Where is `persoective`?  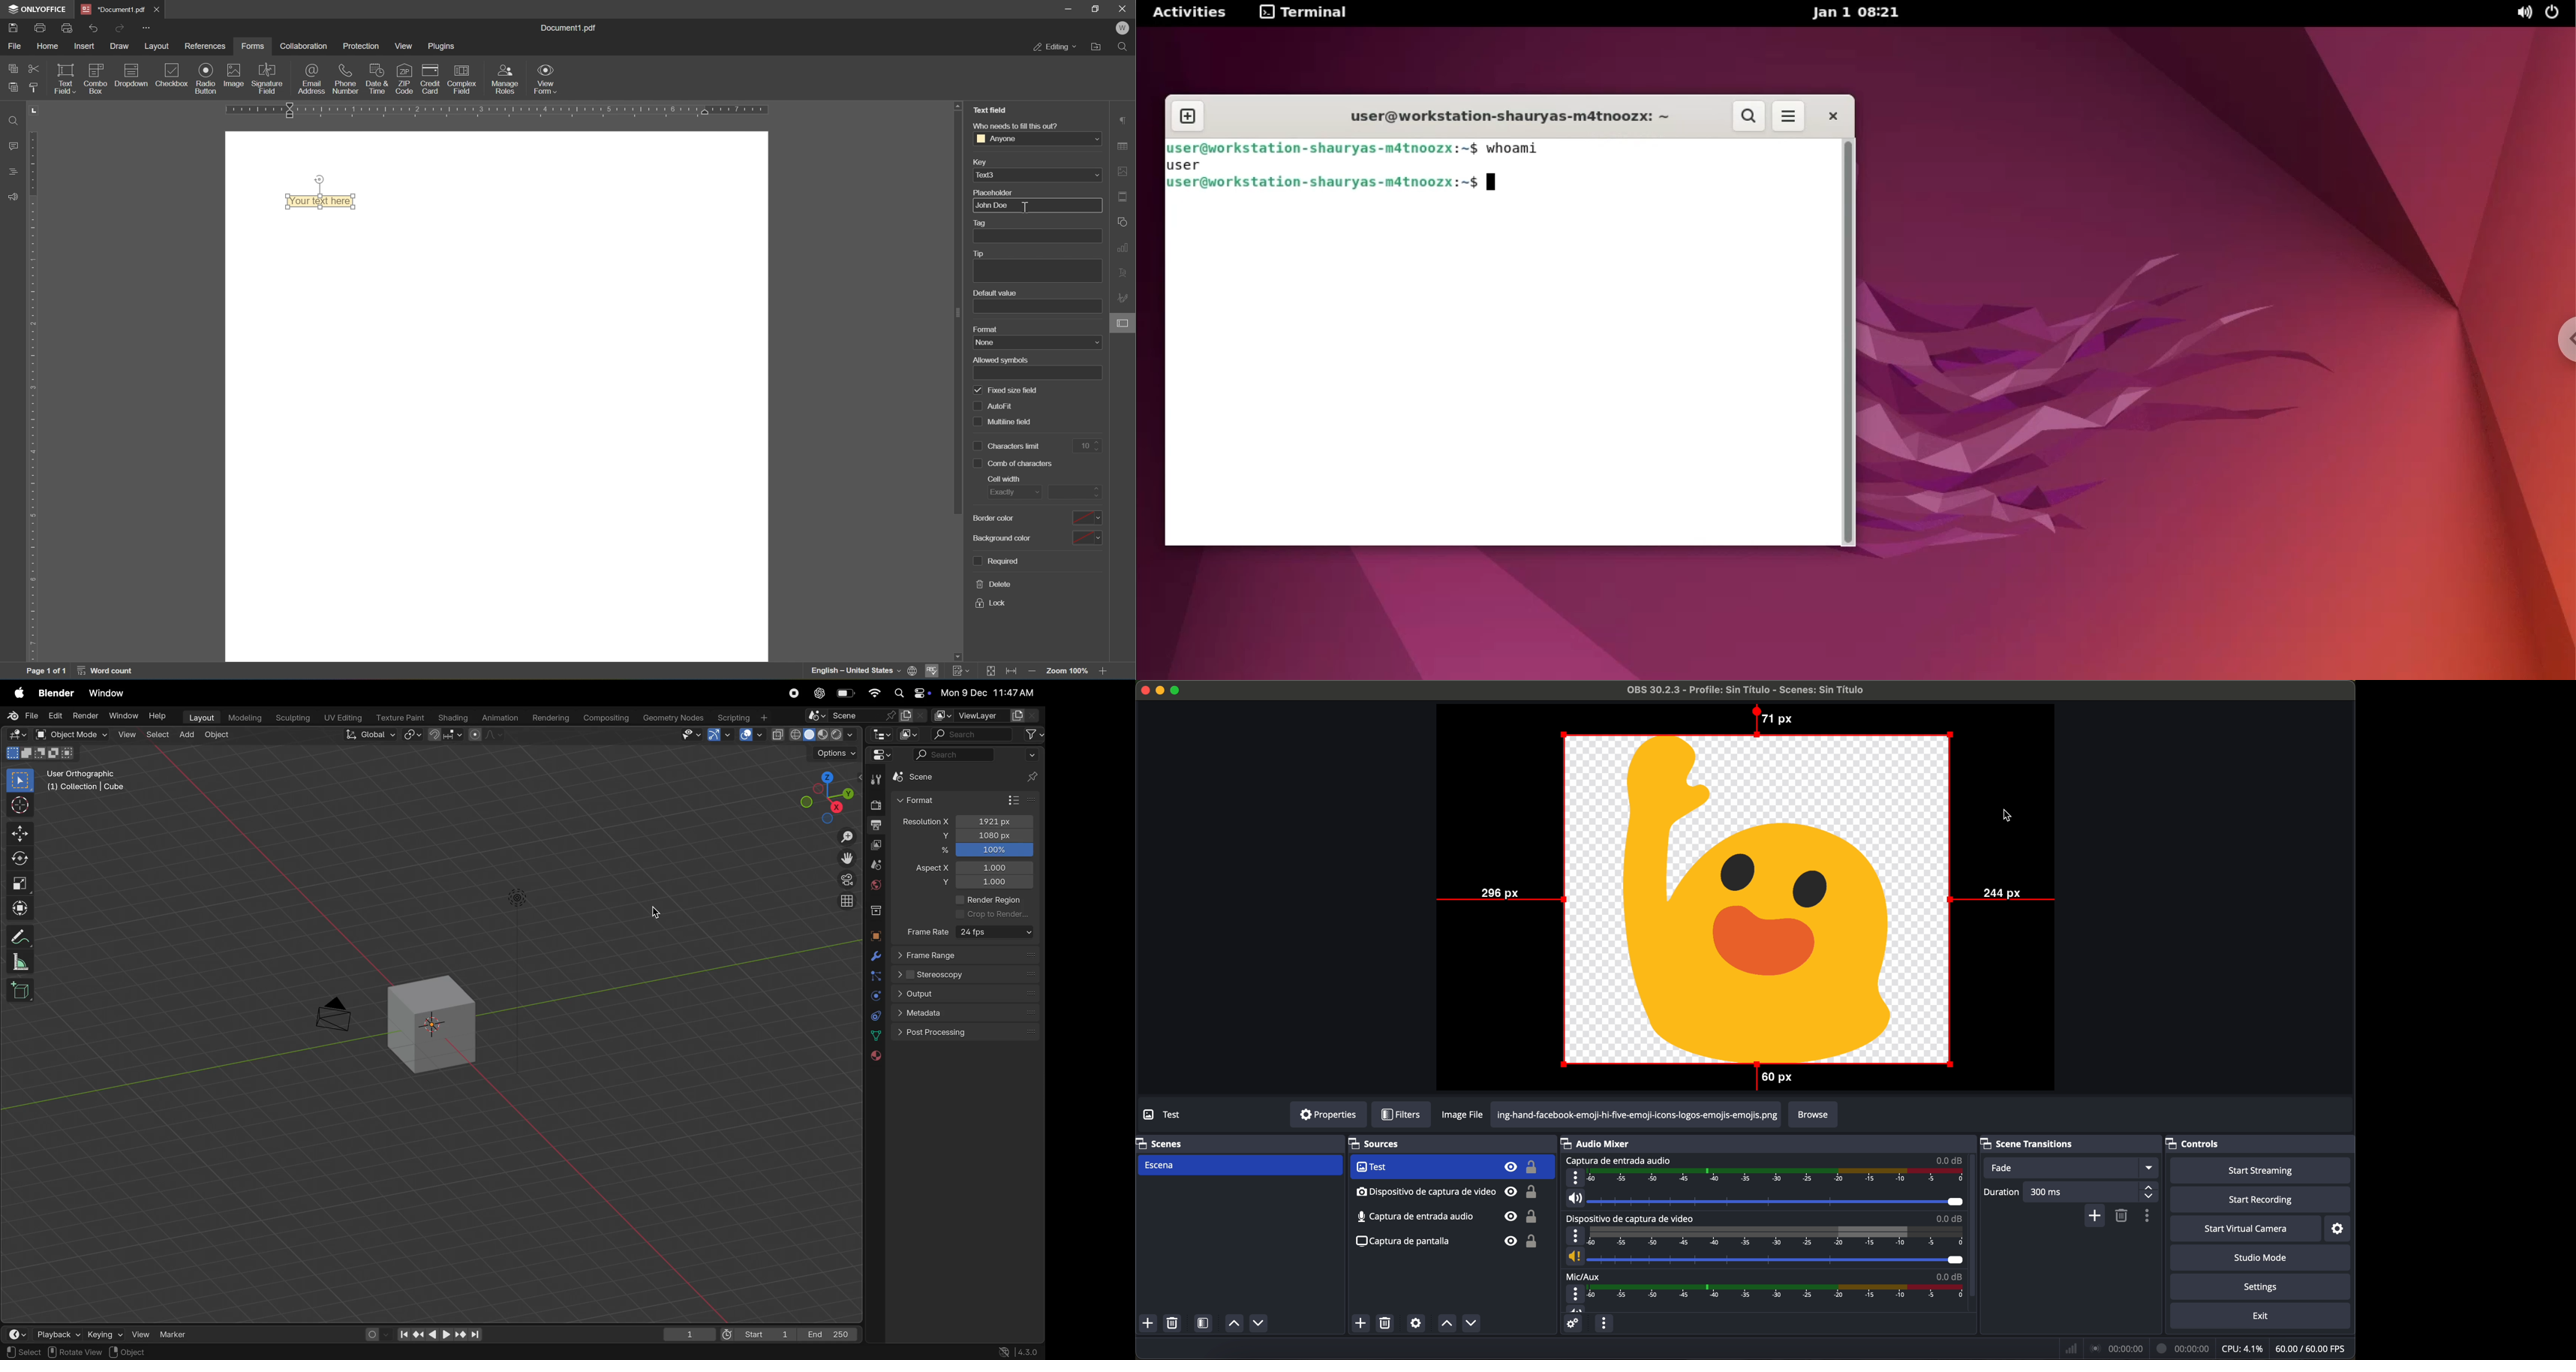 persoective is located at coordinates (844, 880).